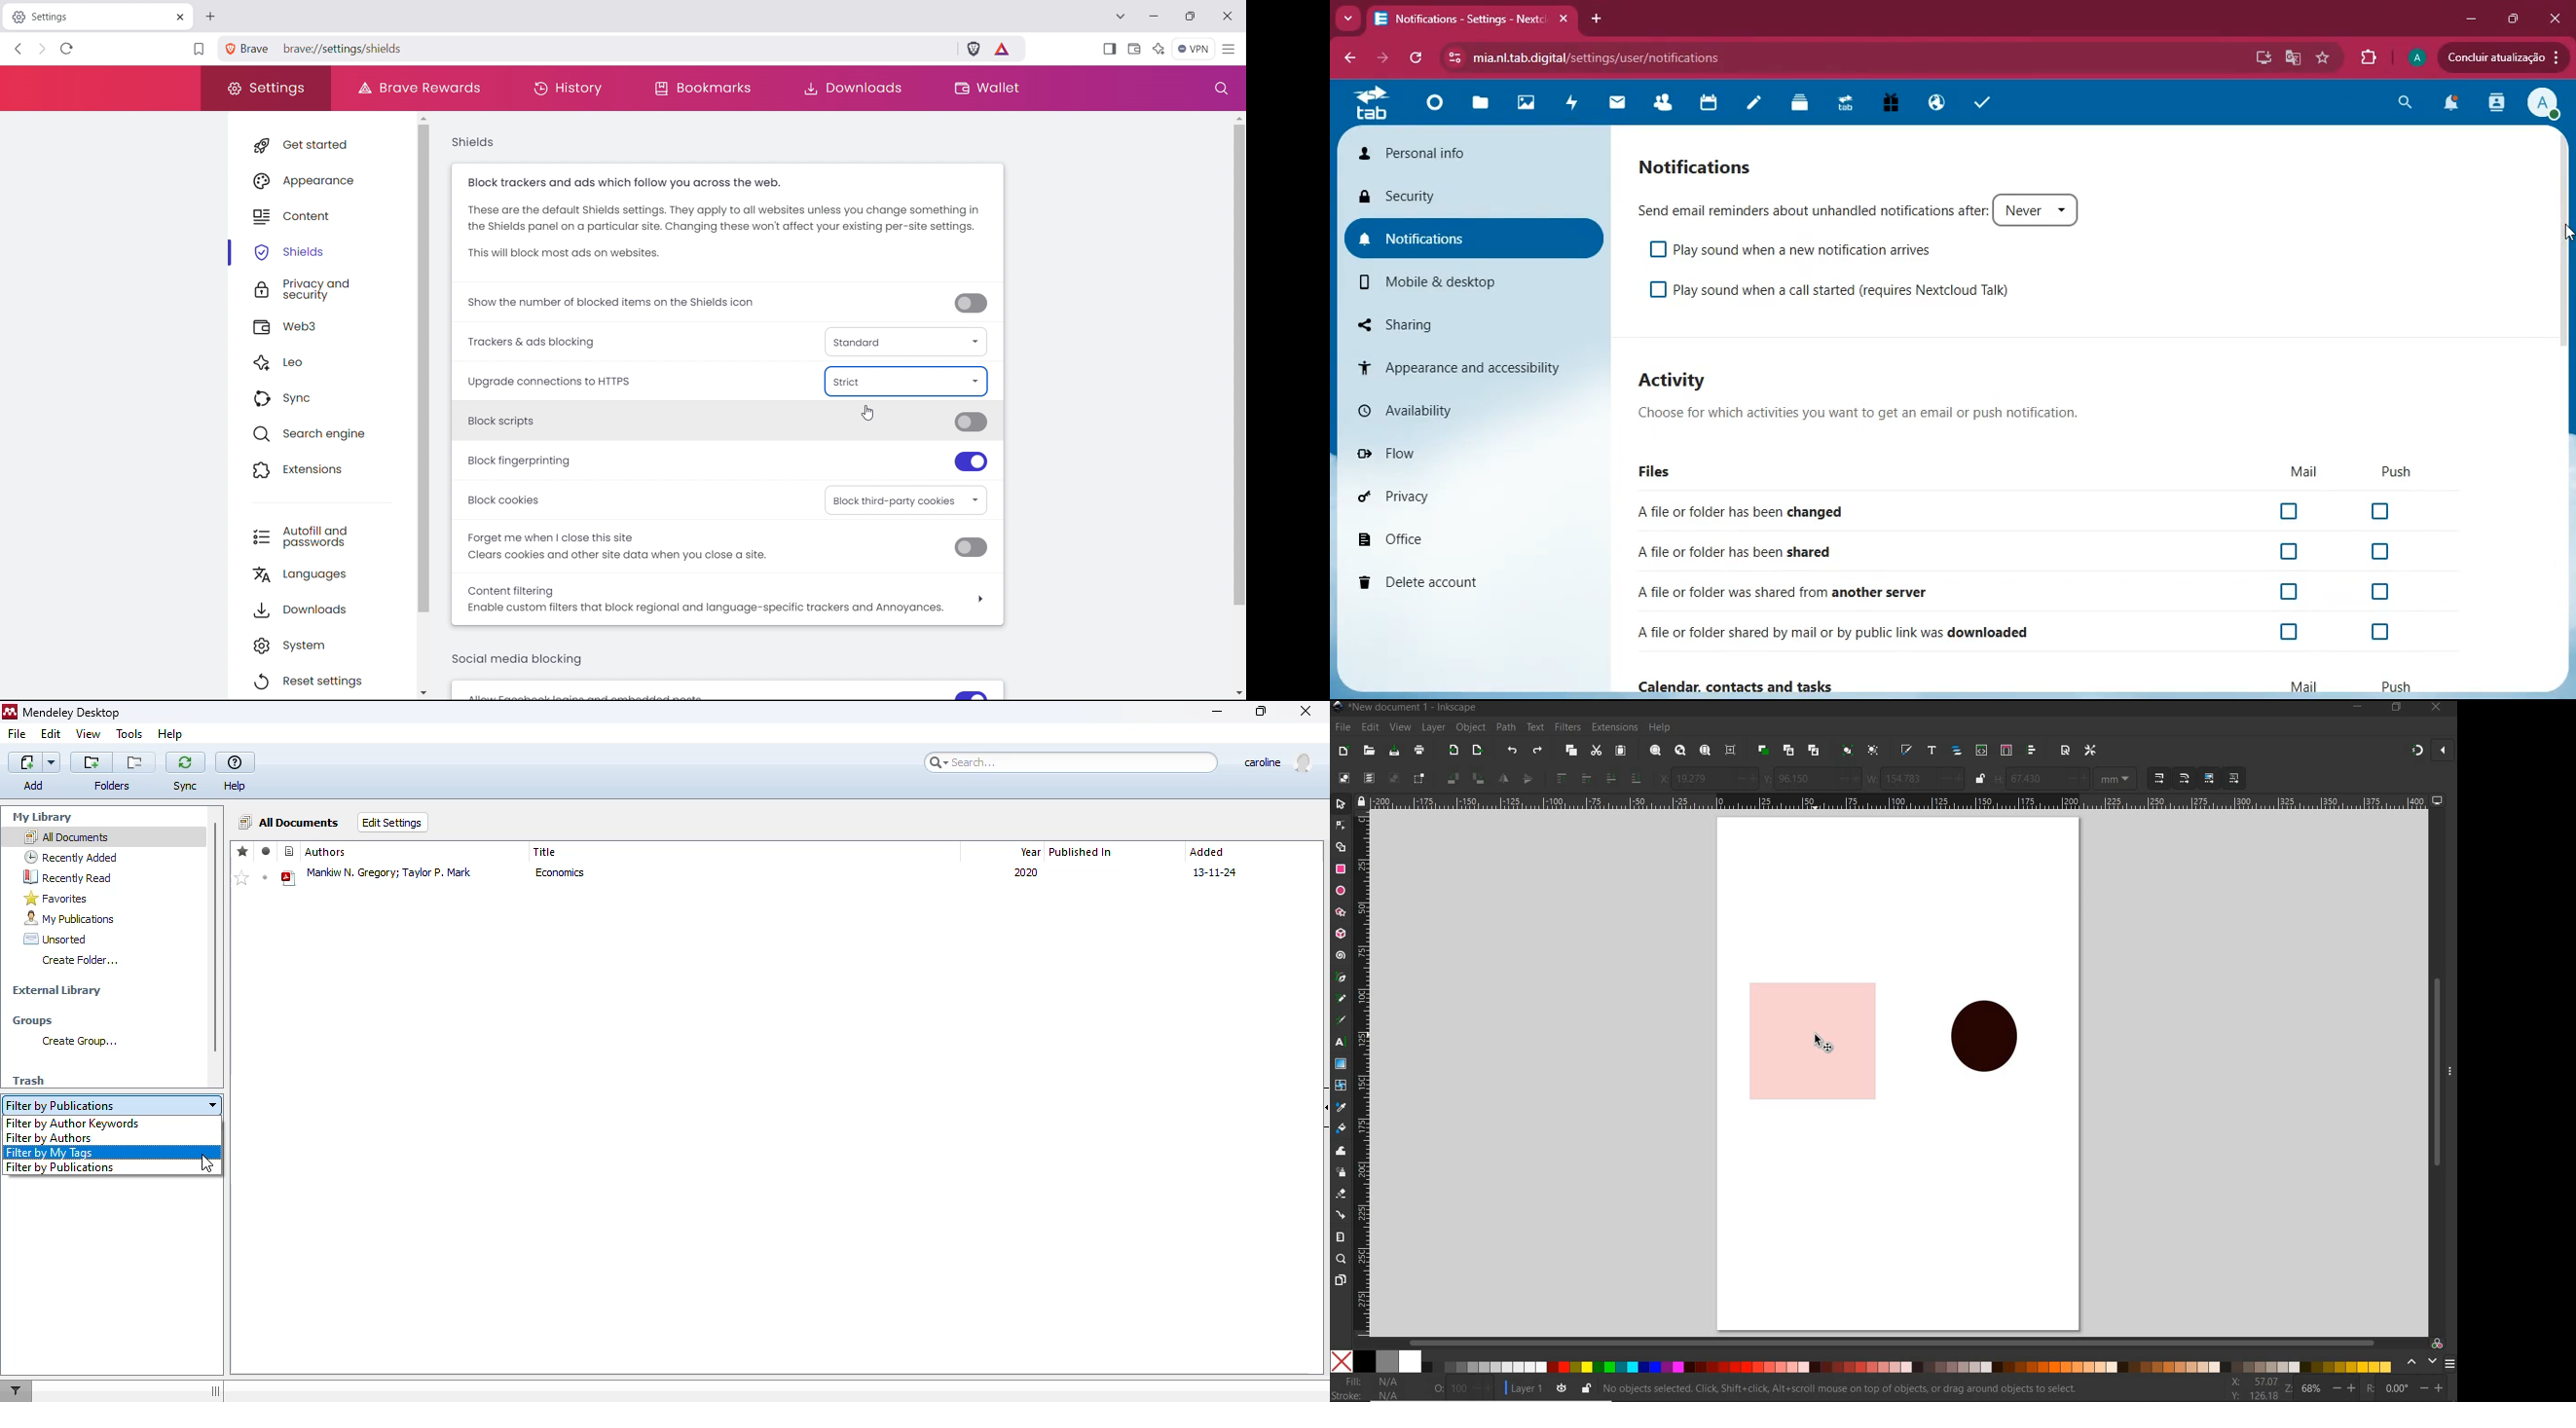 Image resolution: width=2576 pixels, height=1428 pixels. I want to click on filter by publications, so click(59, 1167).